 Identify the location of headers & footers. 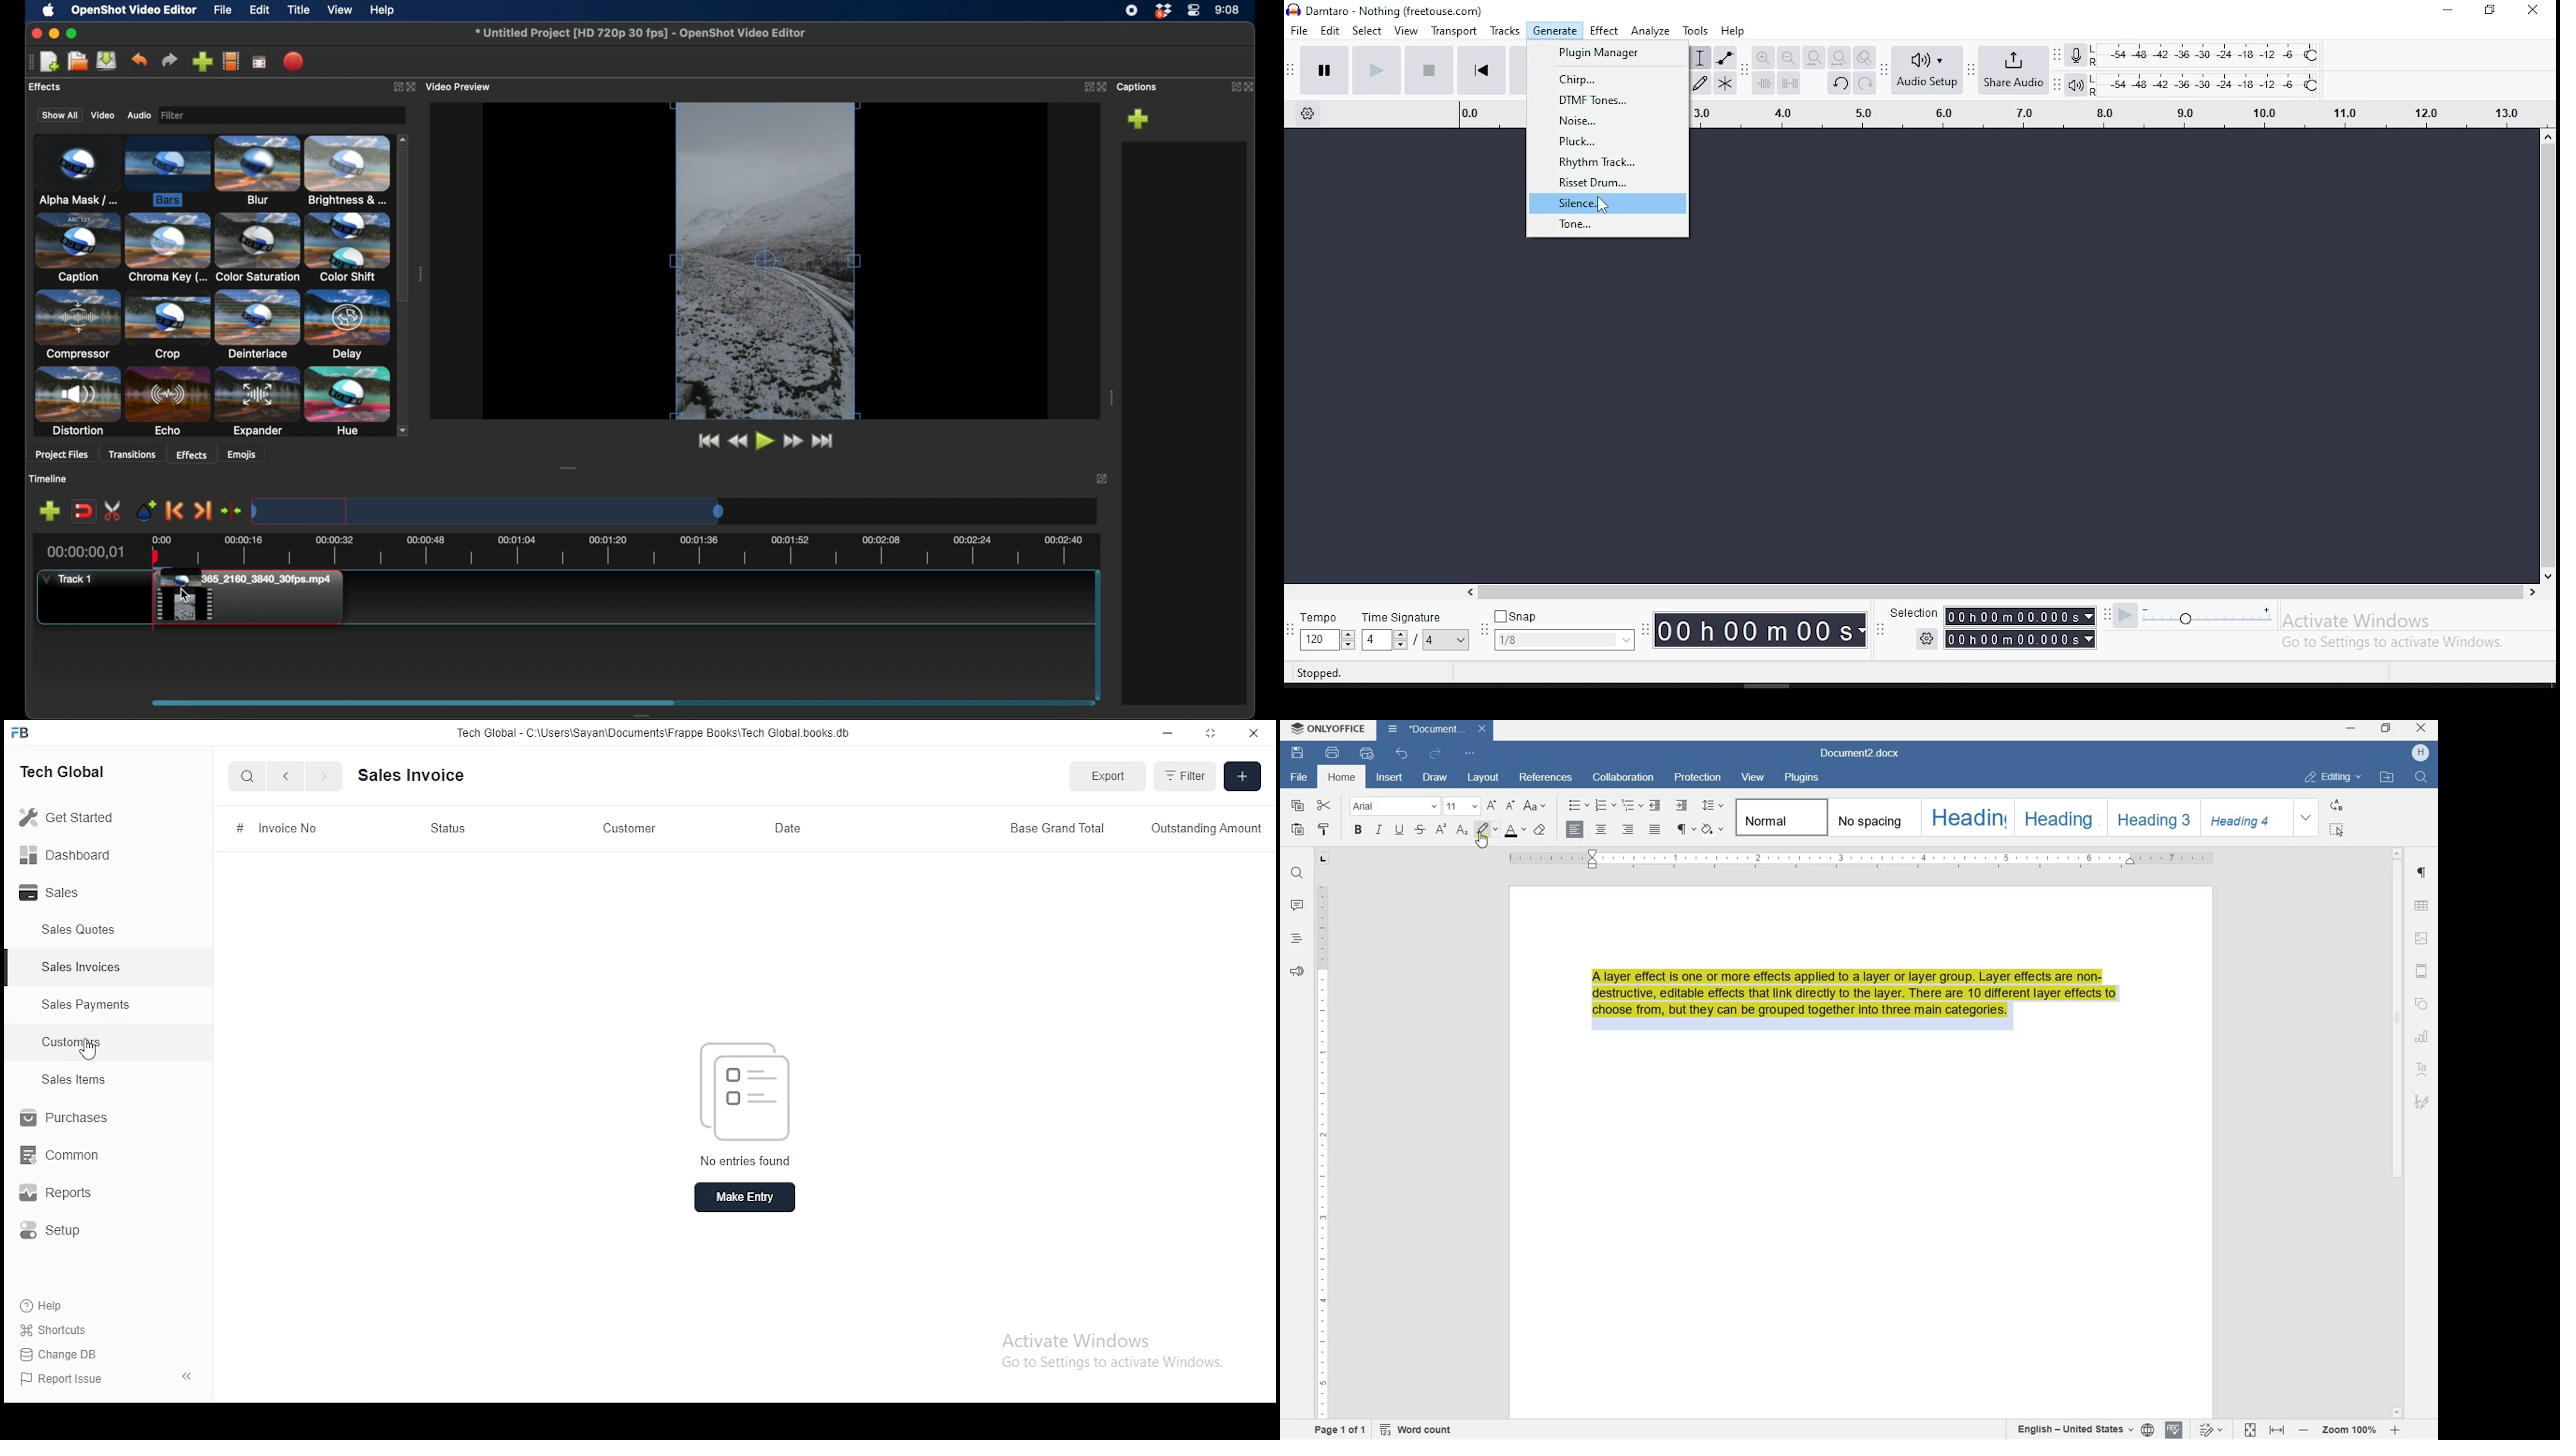
(2421, 972).